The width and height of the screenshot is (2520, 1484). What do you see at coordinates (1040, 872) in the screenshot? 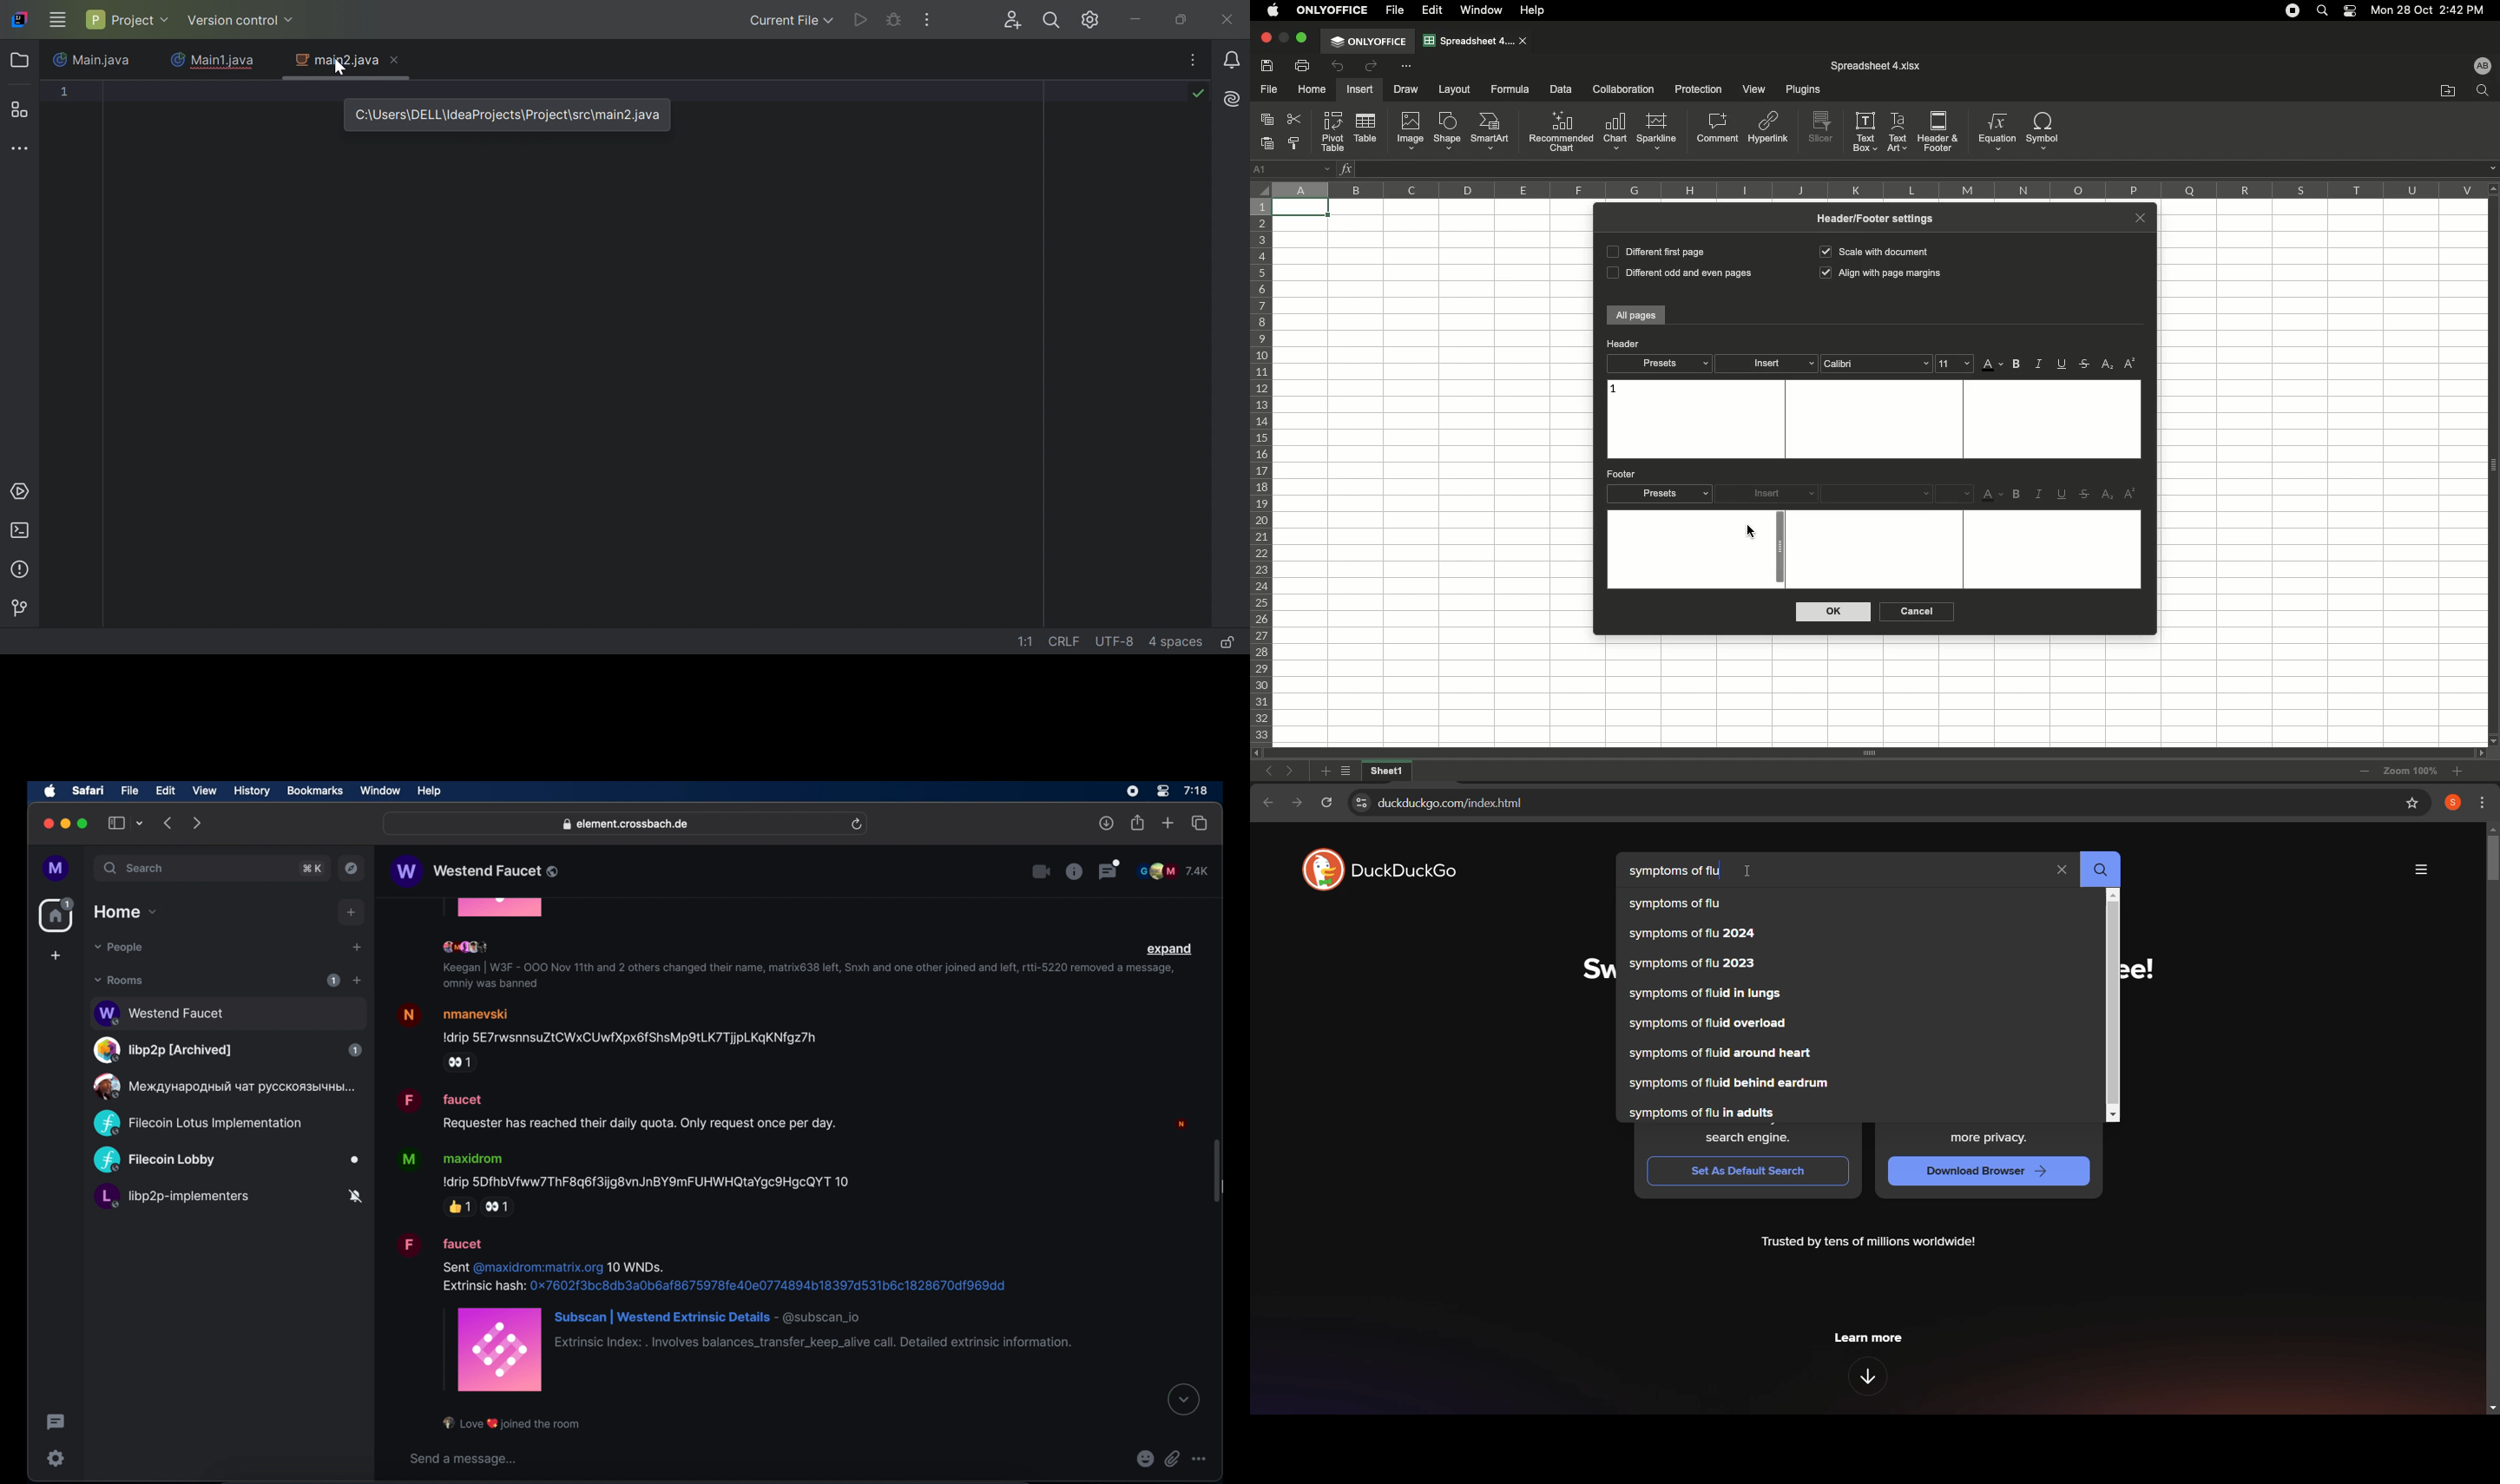
I see `video call` at bounding box center [1040, 872].